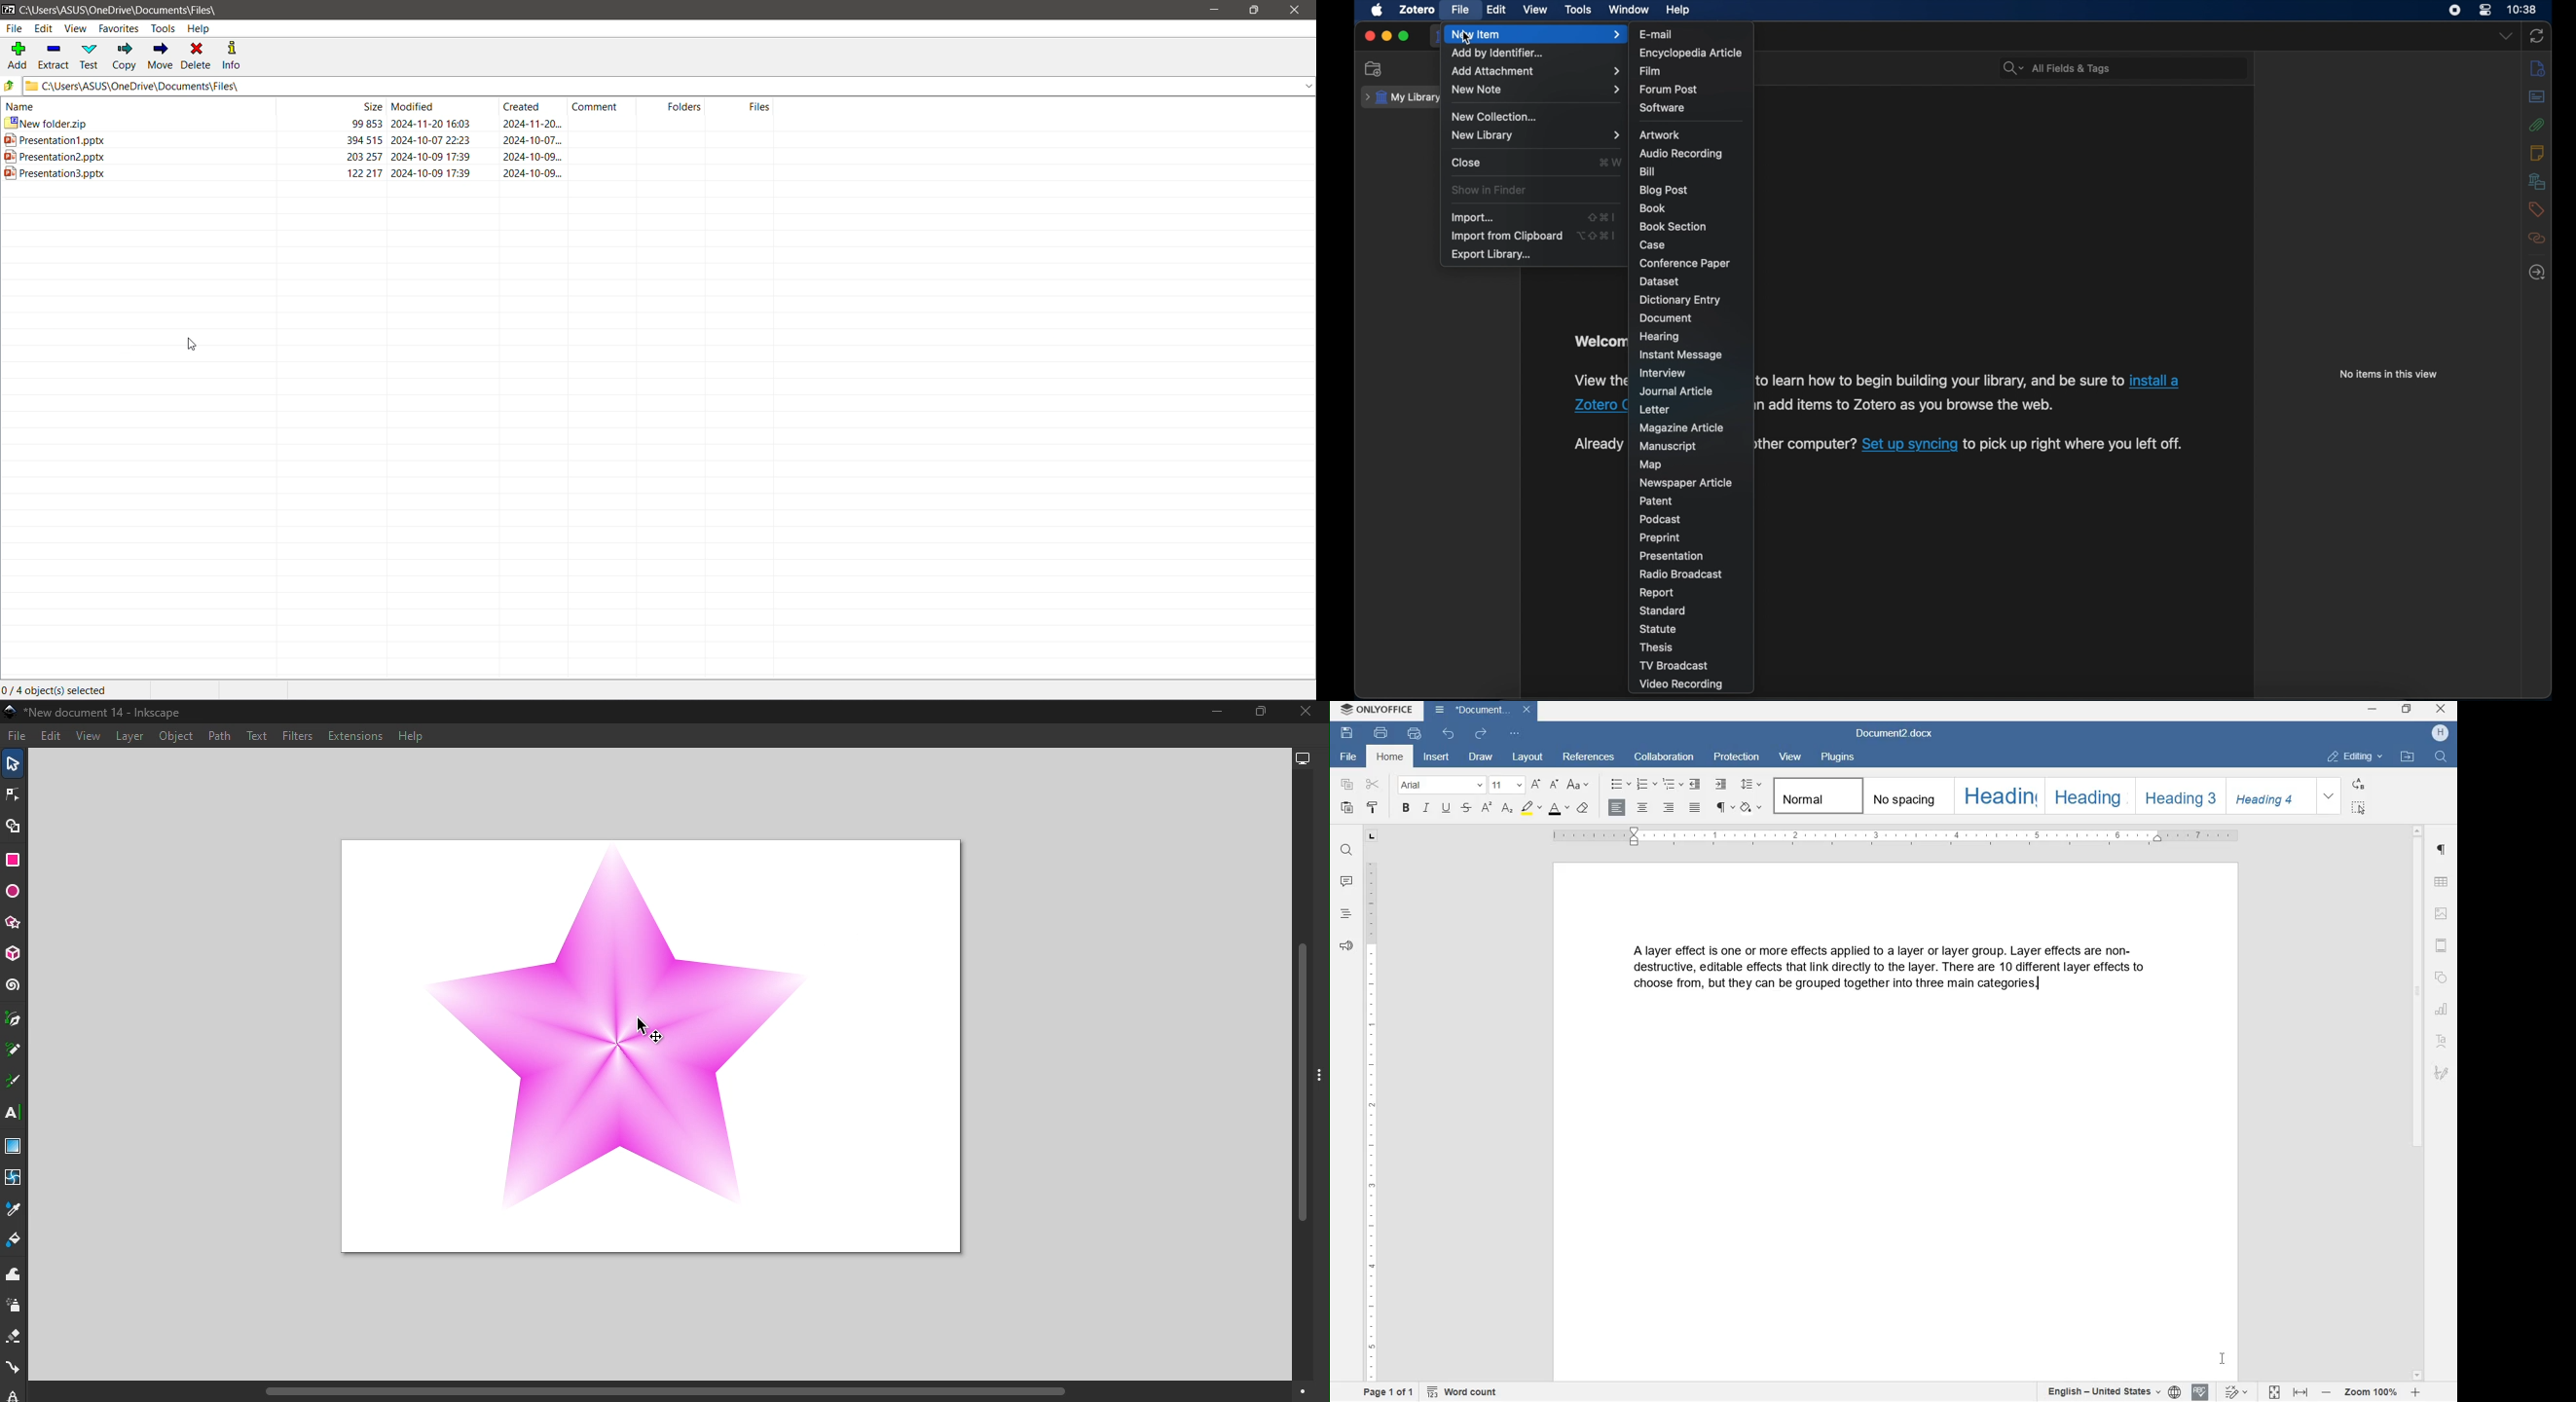 Image resolution: width=2576 pixels, height=1428 pixels. Describe the element at coordinates (1602, 217) in the screenshot. I see `shortcut` at that location.